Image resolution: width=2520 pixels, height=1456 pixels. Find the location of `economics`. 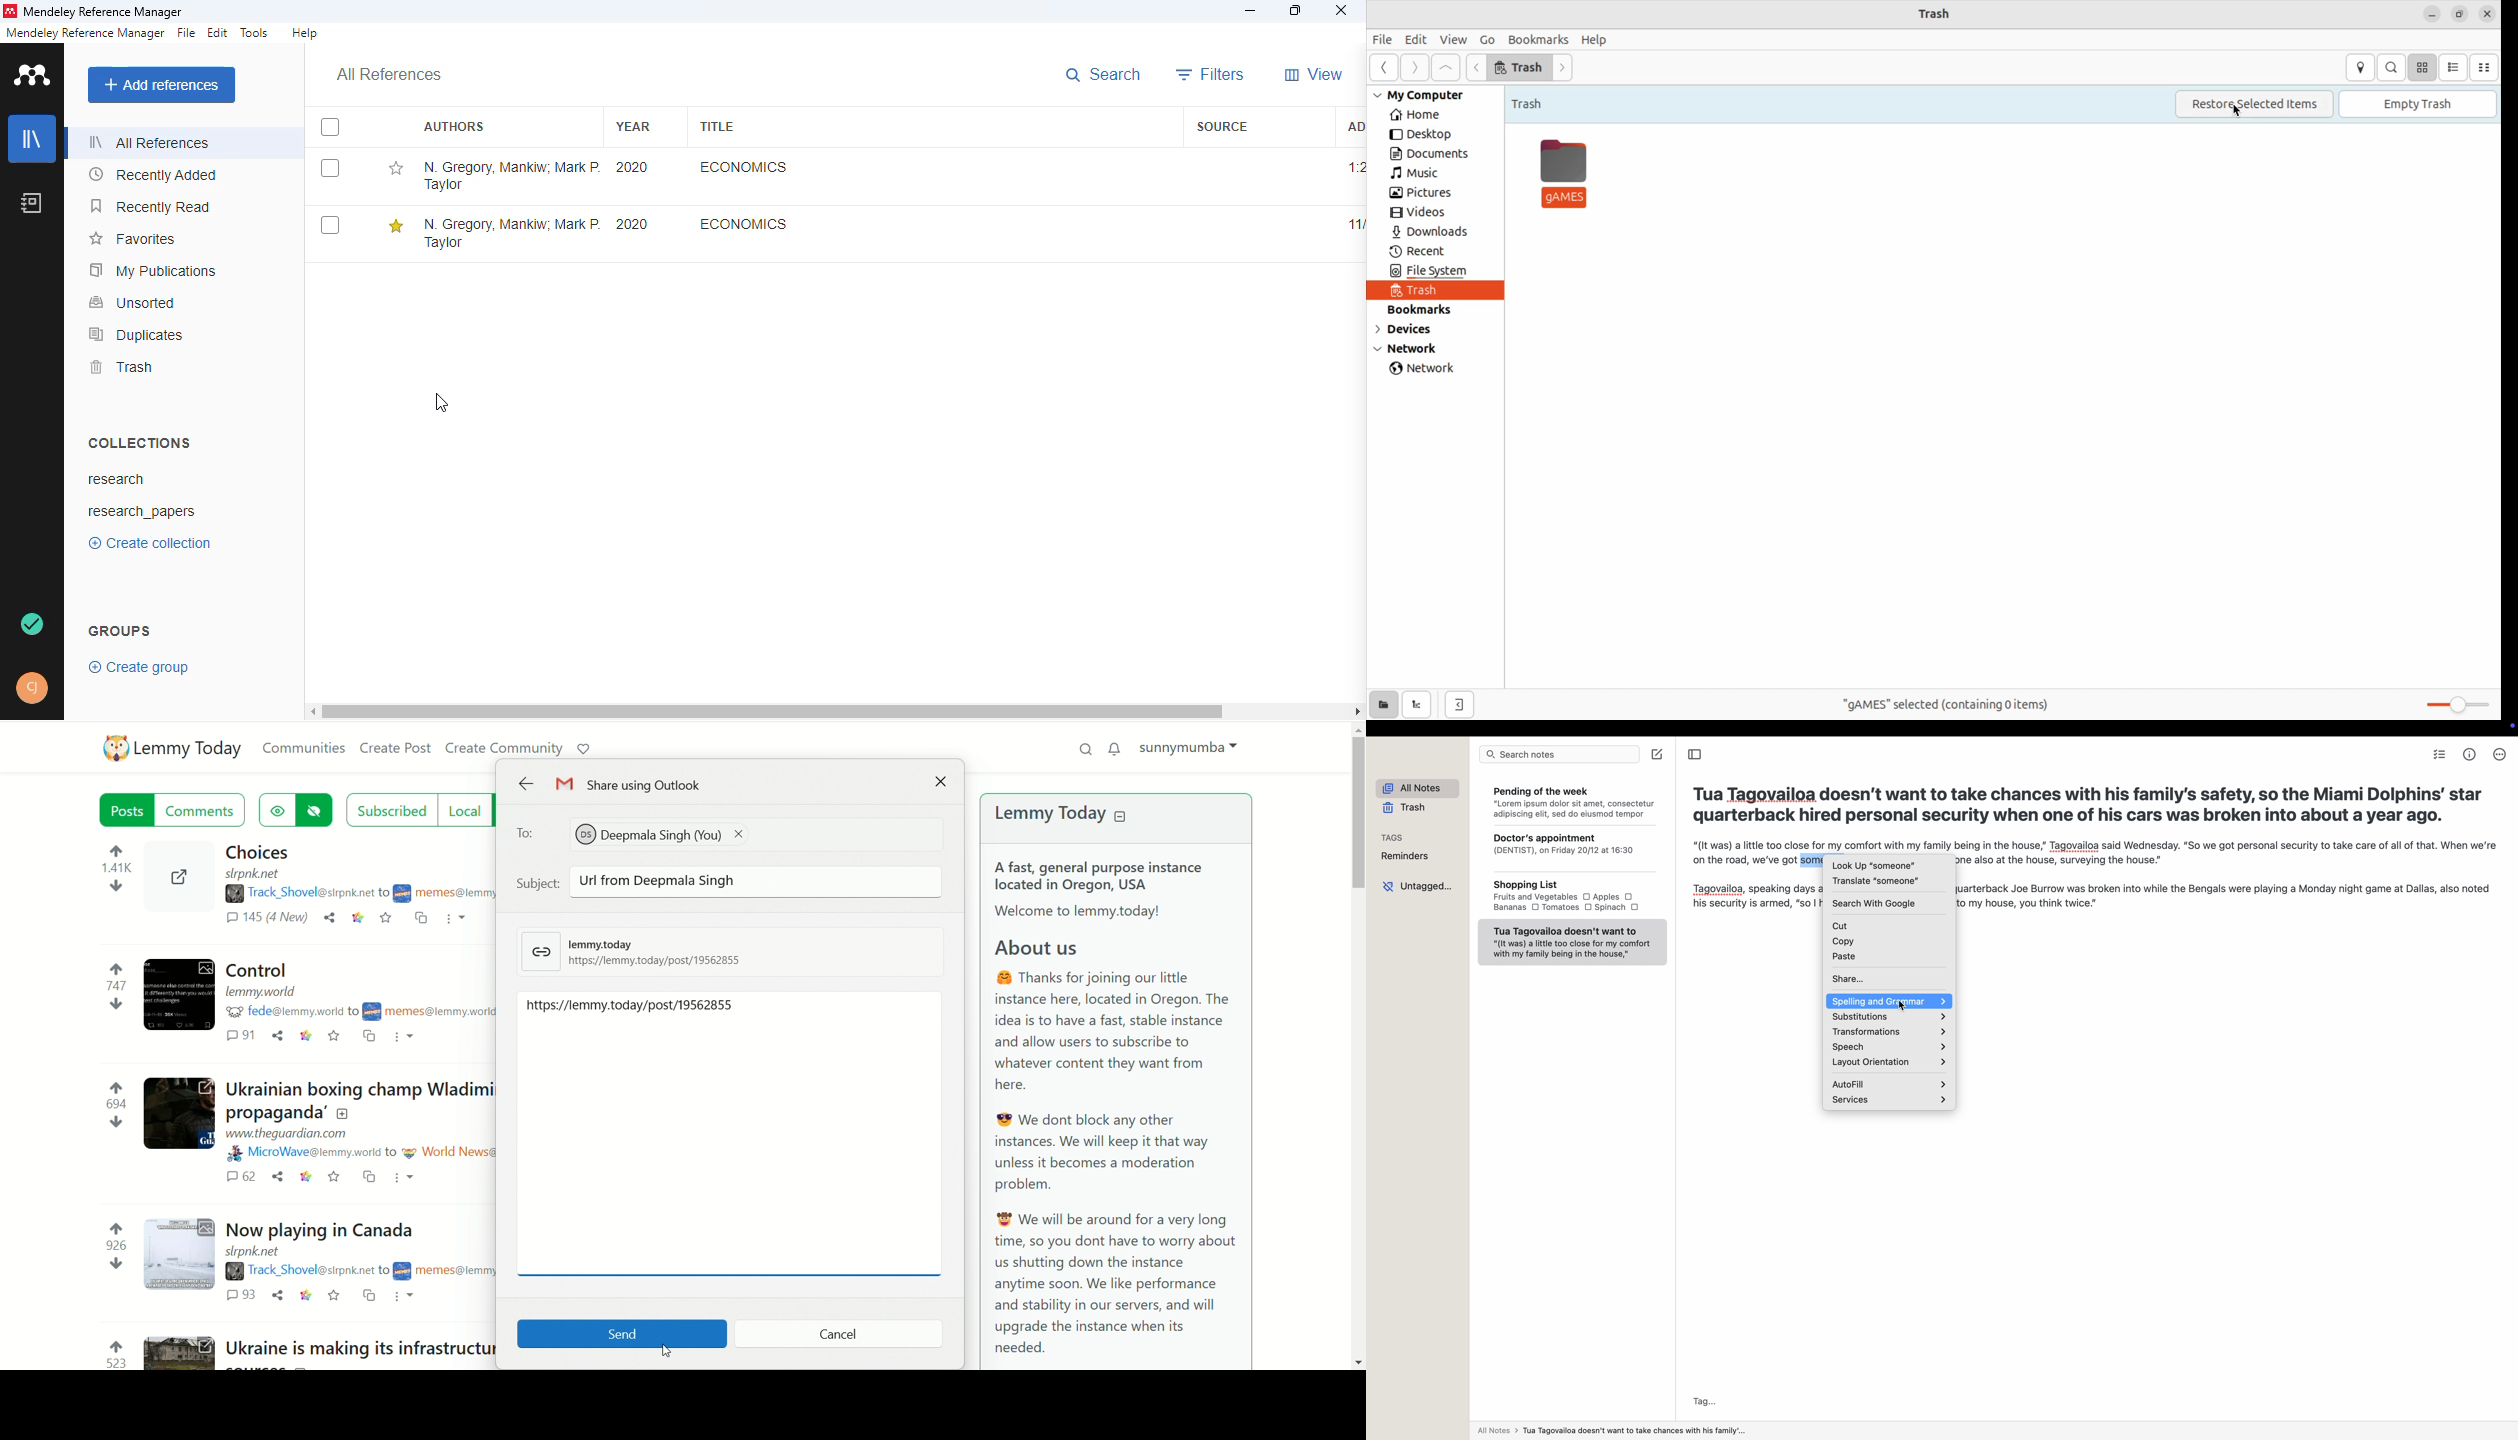

economics is located at coordinates (742, 224).